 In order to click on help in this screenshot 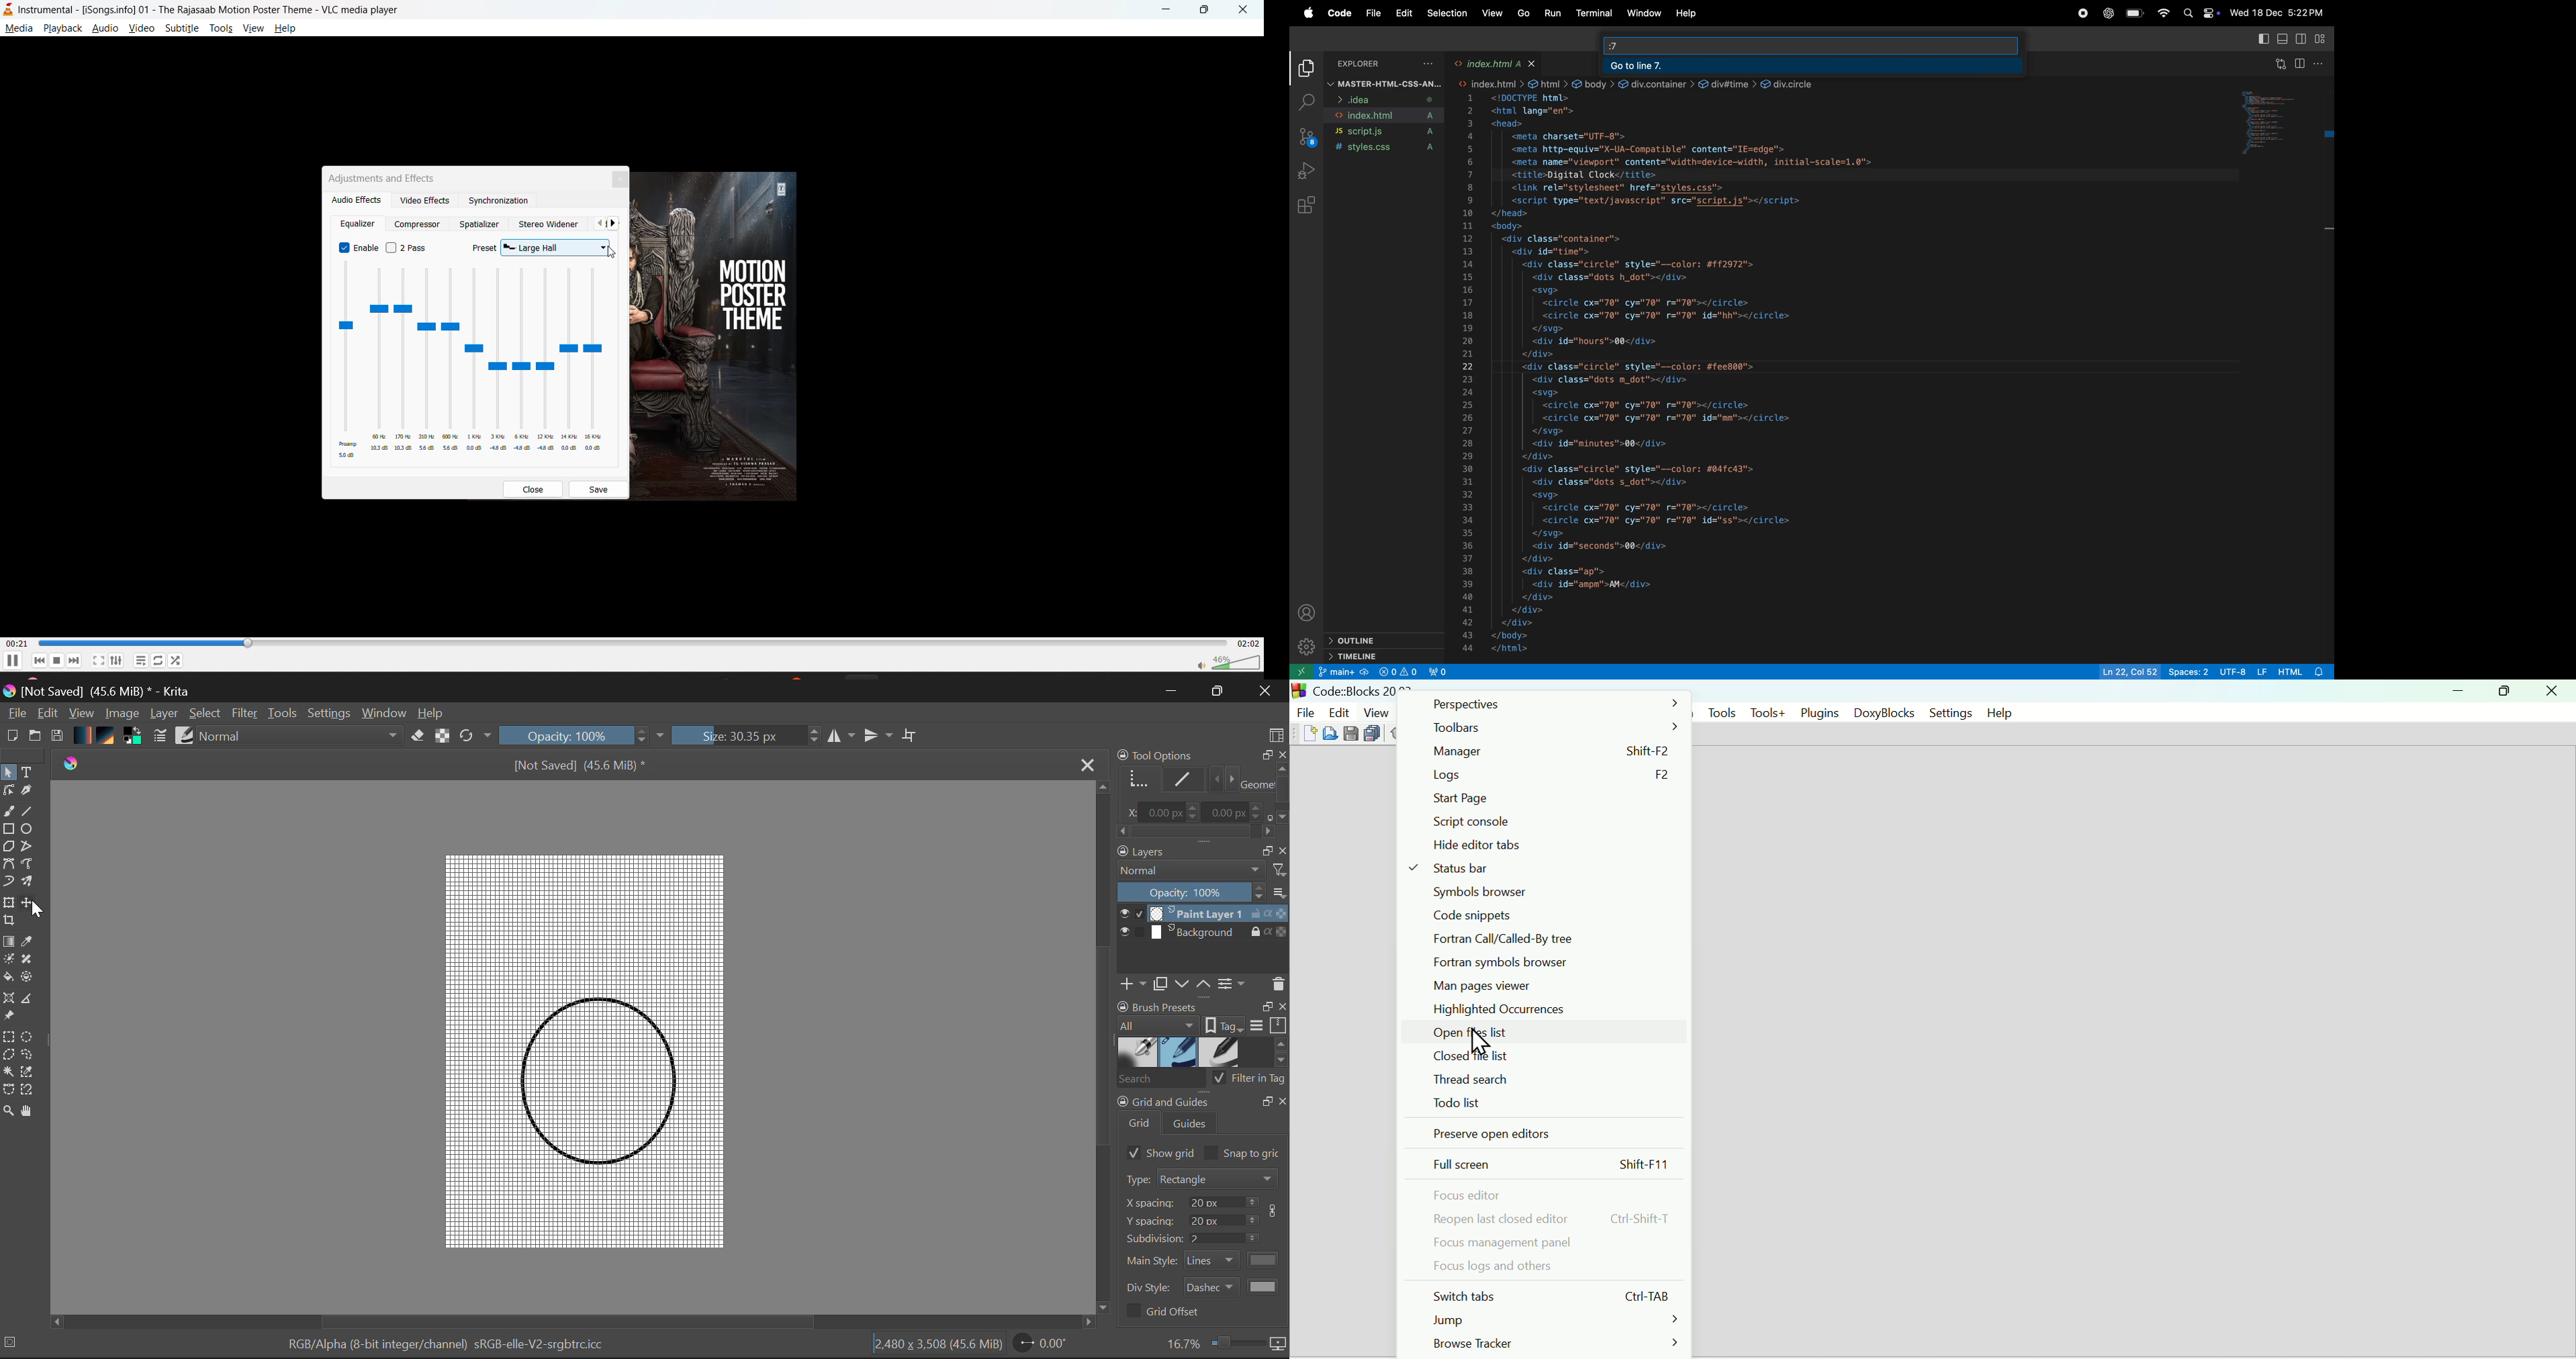, I will do `click(289, 28)`.